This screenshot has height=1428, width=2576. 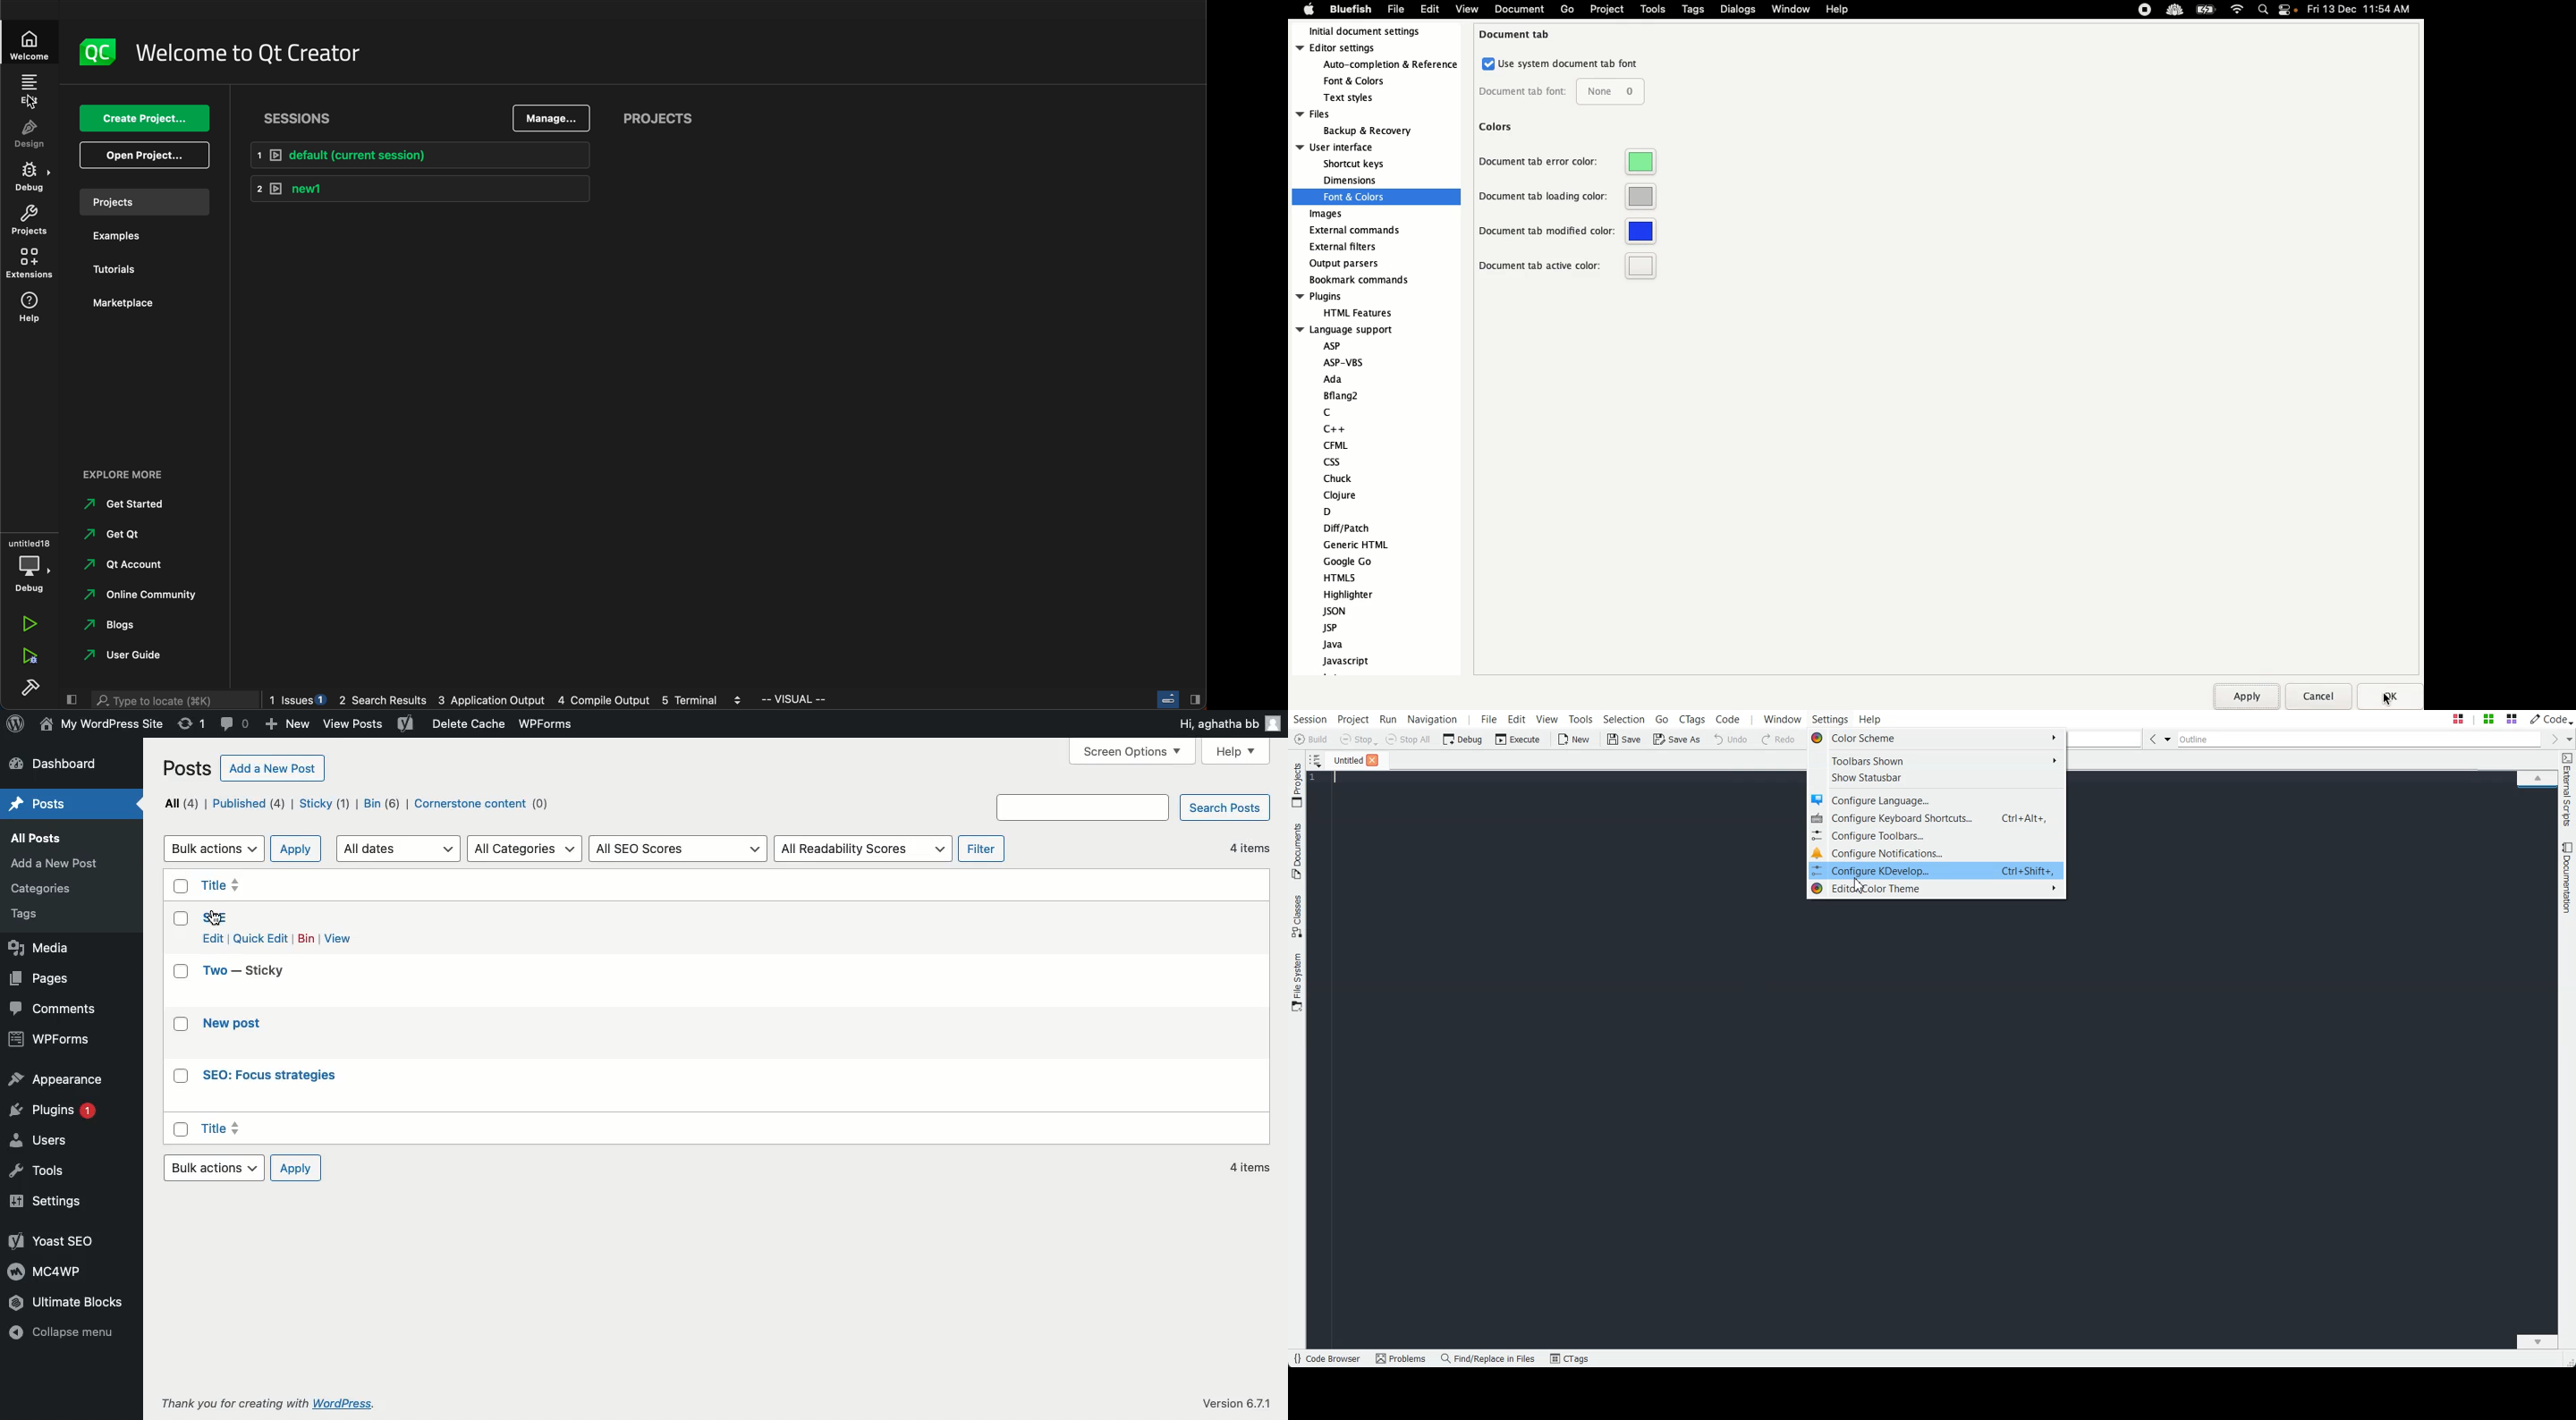 What do you see at coordinates (75, 862) in the screenshot?
I see `Add a New Post` at bounding box center [75, 862].